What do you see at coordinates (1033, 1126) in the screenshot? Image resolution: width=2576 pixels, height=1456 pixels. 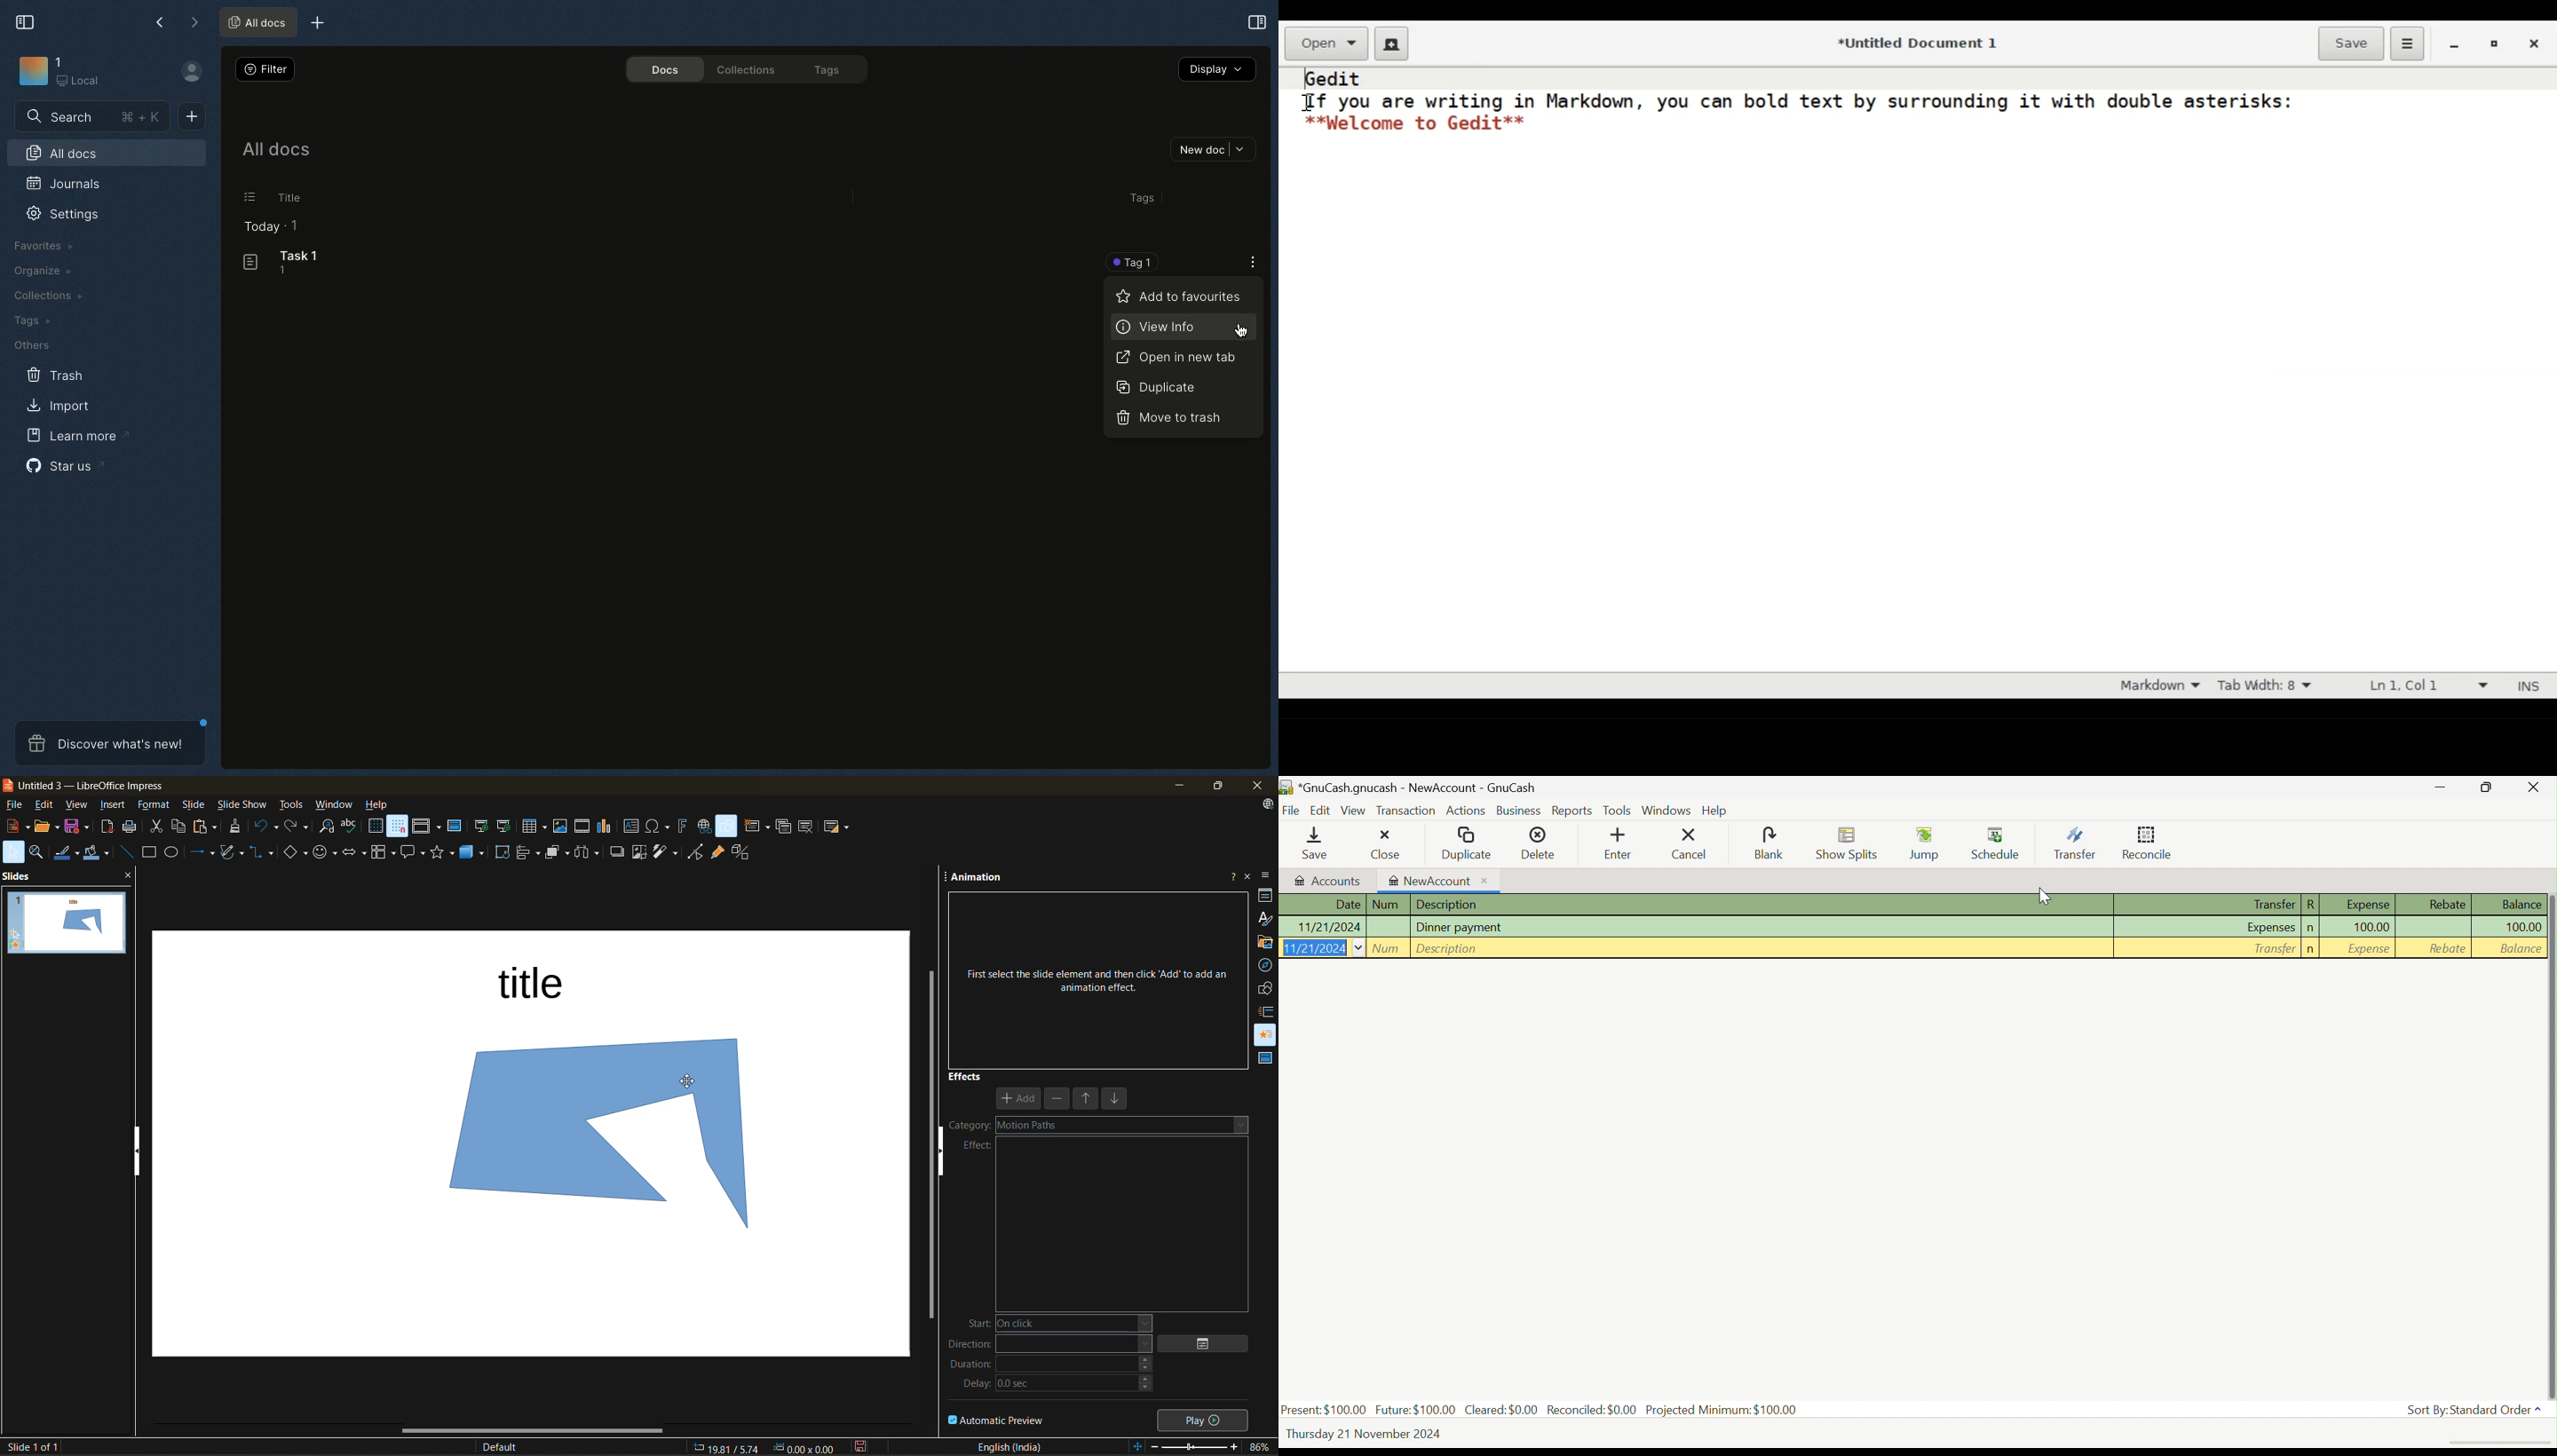 I see `motion paths` at bounding box center [1033, 1126].